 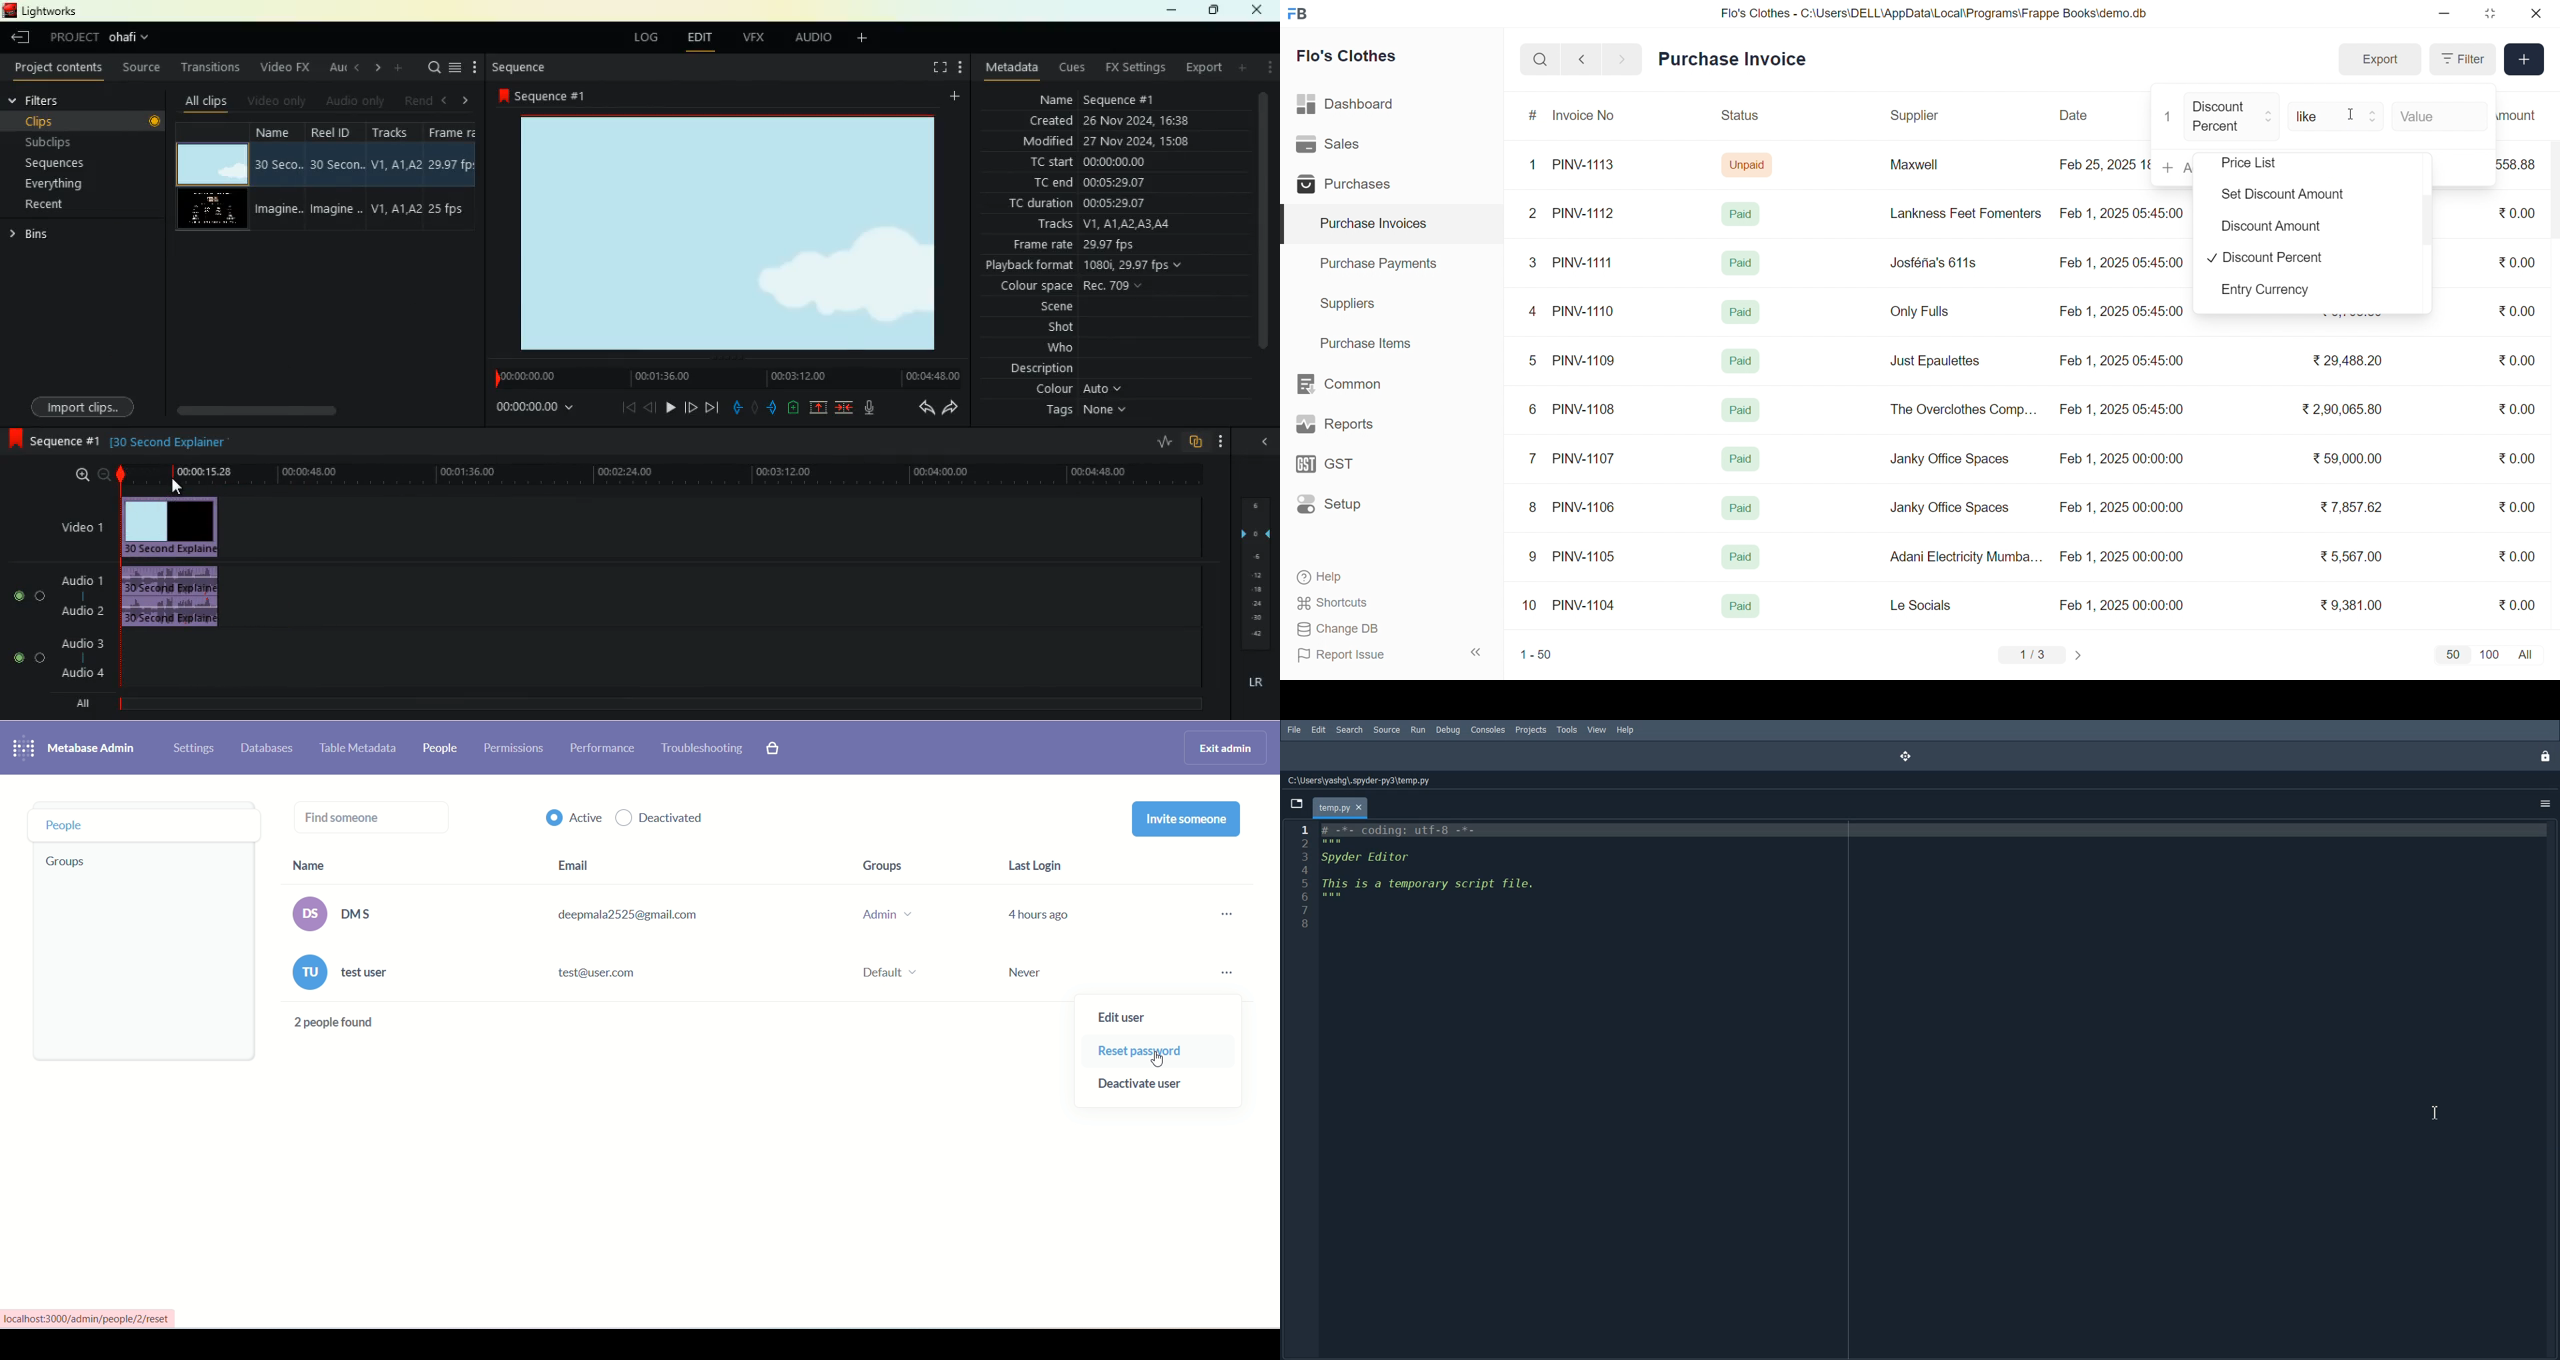 What do you see at coordinates (774, 748) in the screenshot?
I see `paid features` at bounding box center [774, 748].